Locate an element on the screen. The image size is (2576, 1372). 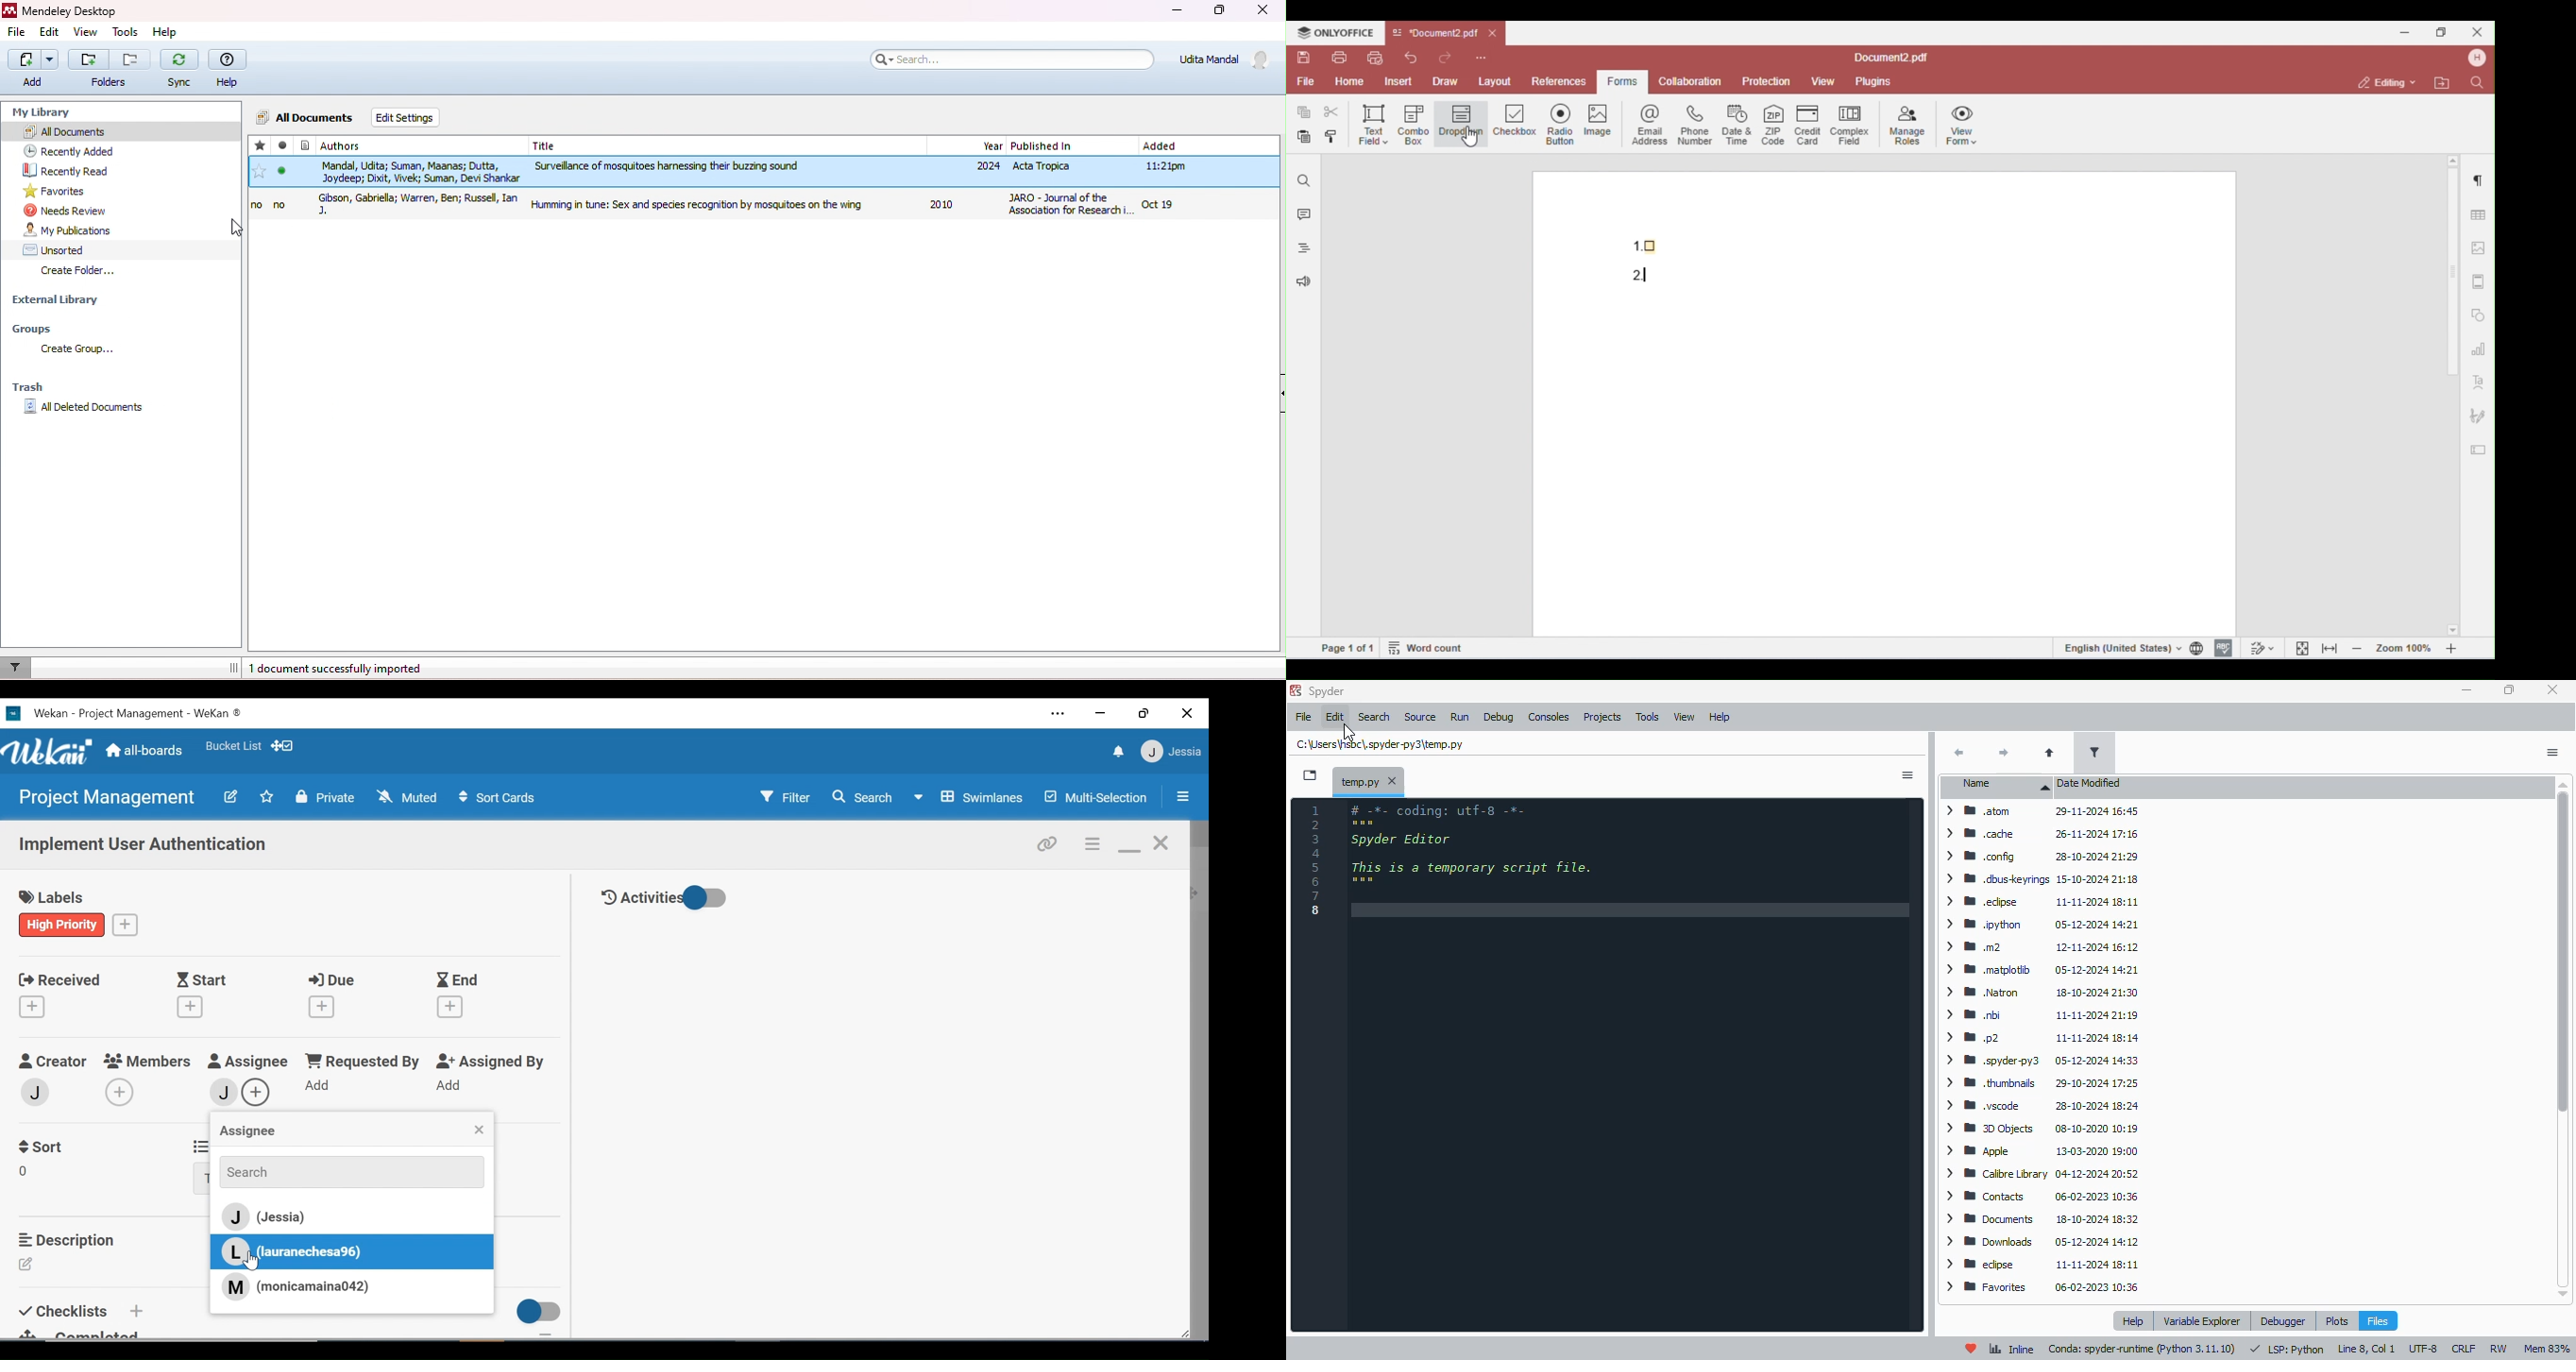
minimize  is located at coordinates (1175, 11).